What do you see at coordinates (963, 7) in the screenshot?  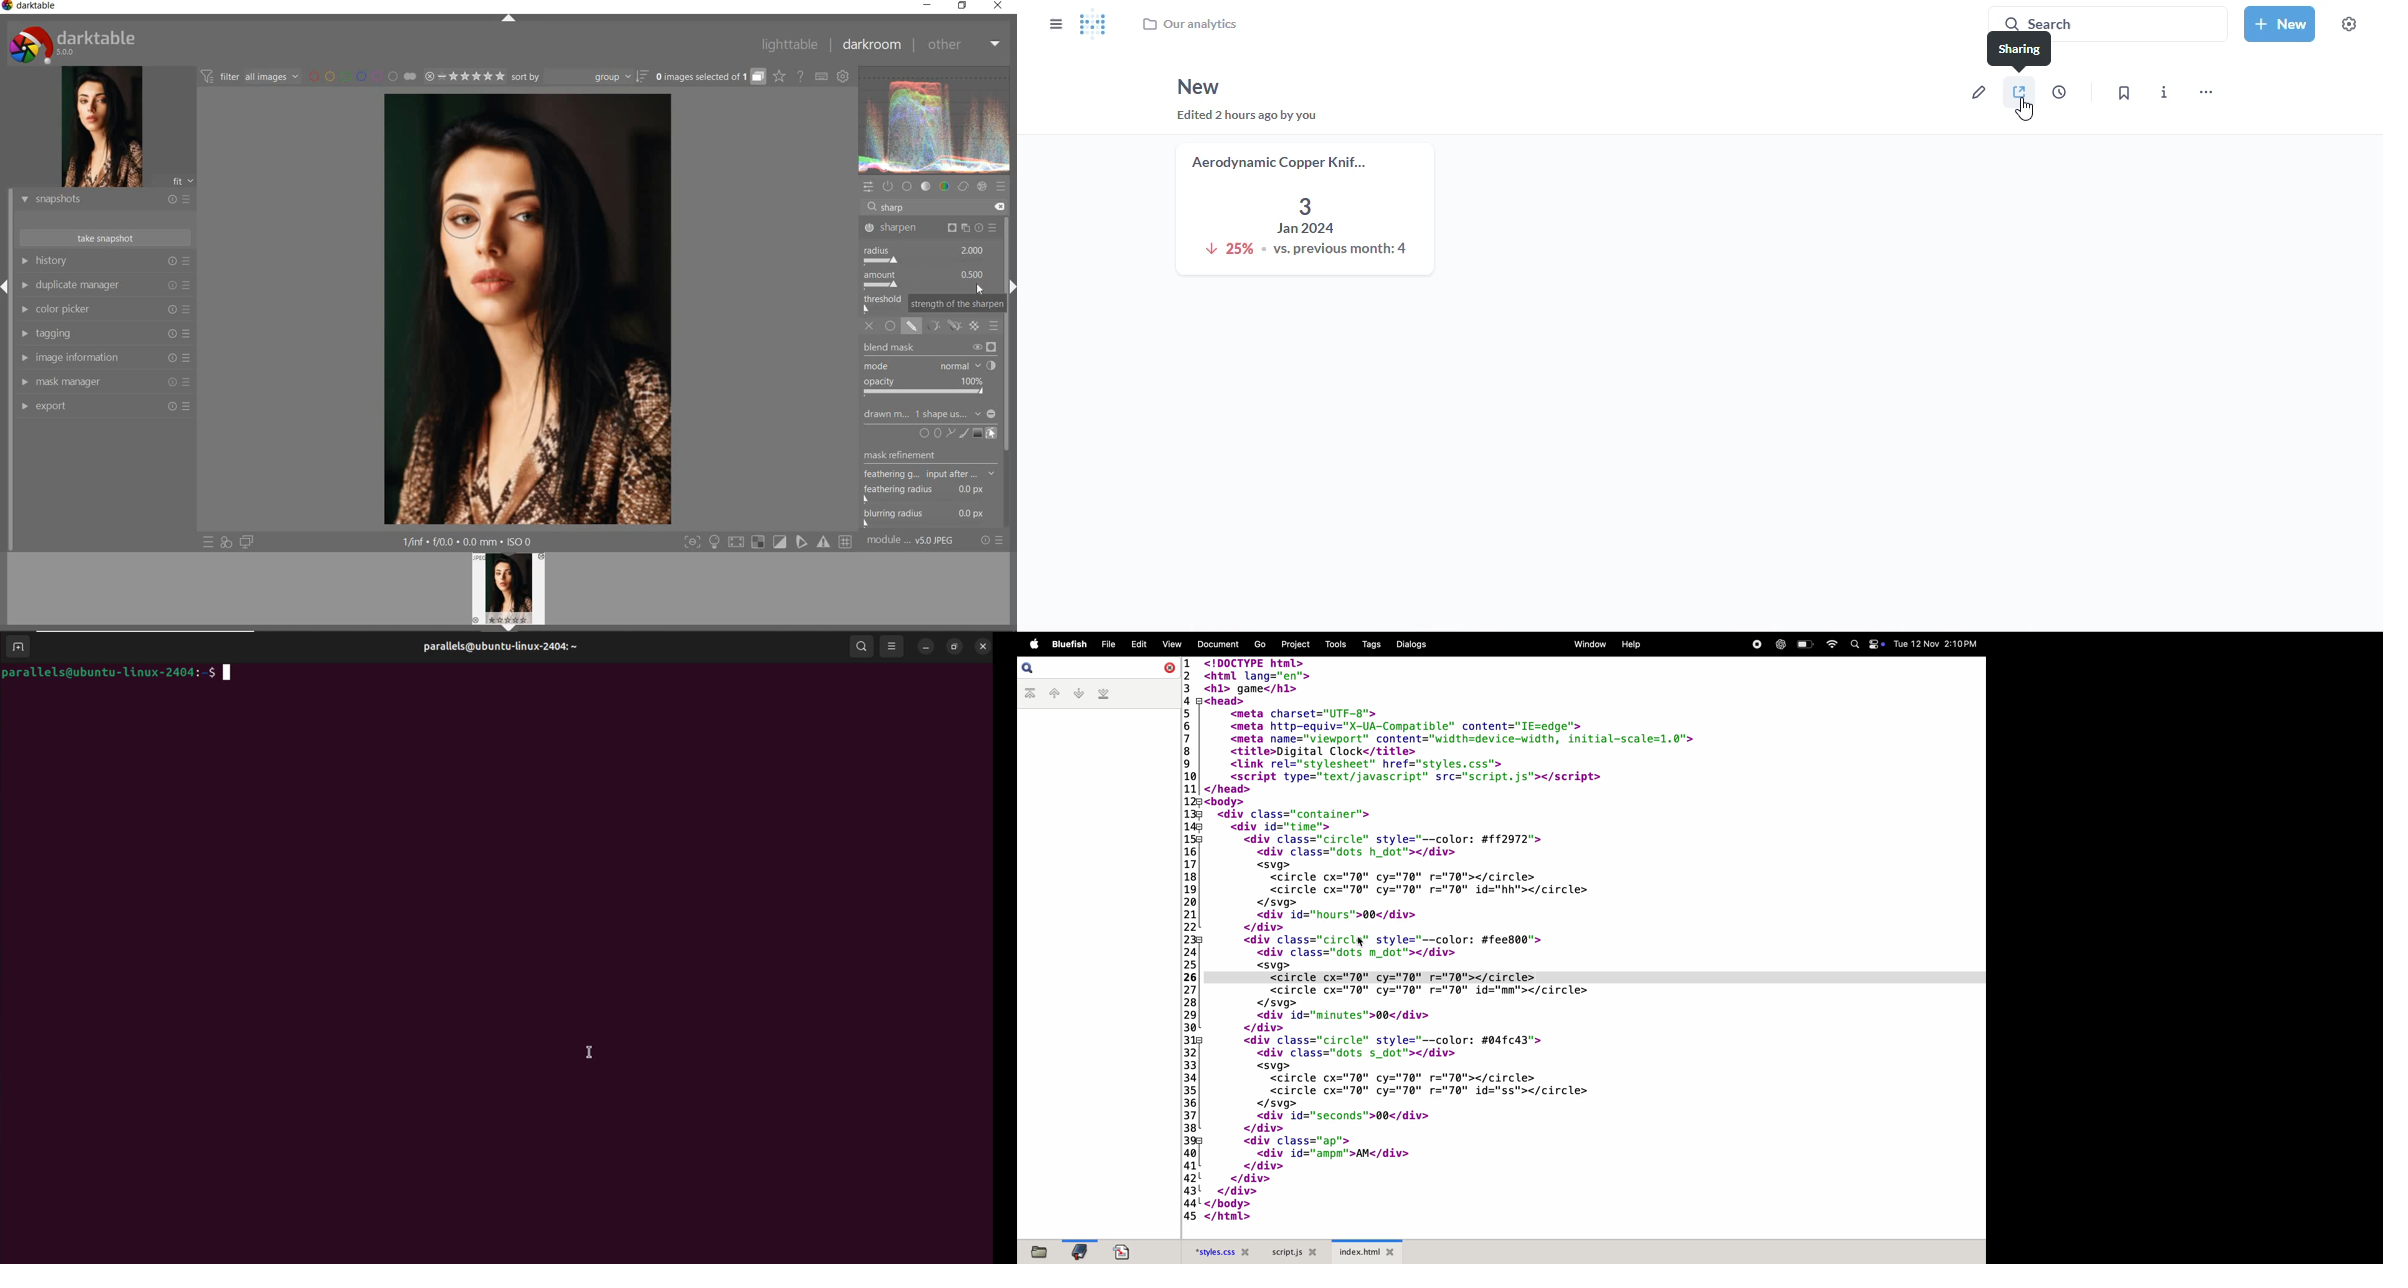 I see `restore` at bounding box center [963, 7].